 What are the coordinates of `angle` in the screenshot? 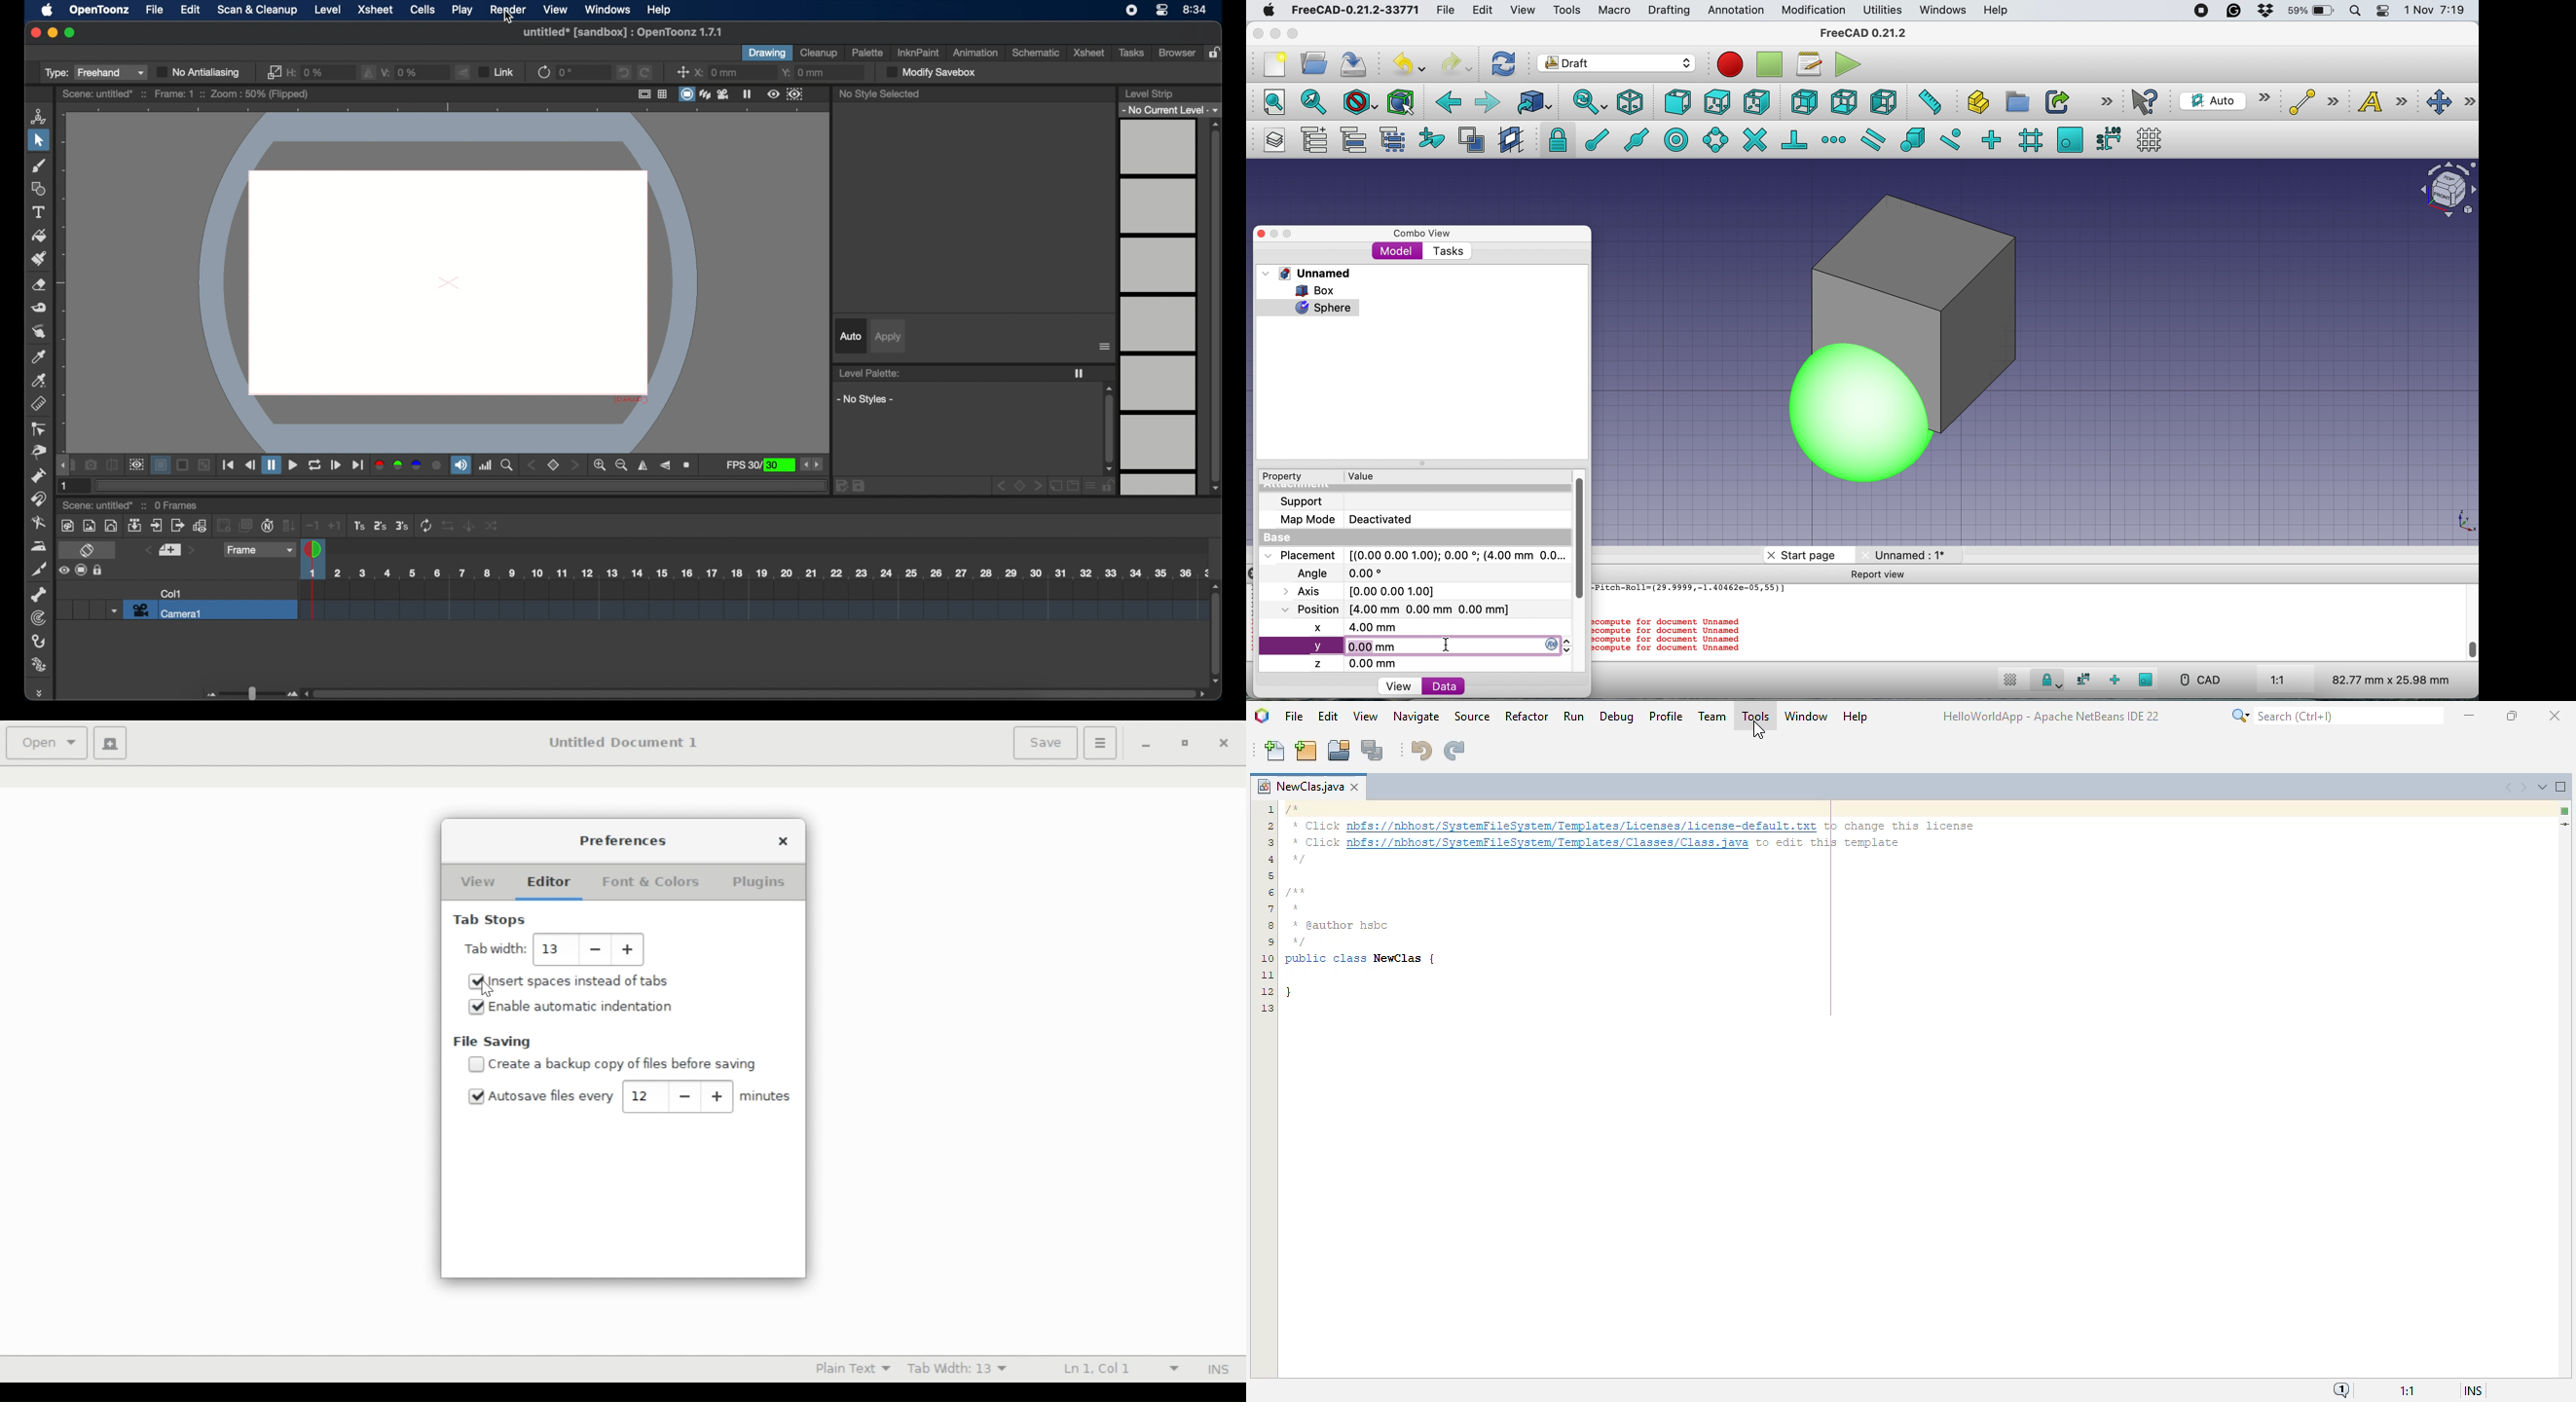 It's located at (1344, 574).